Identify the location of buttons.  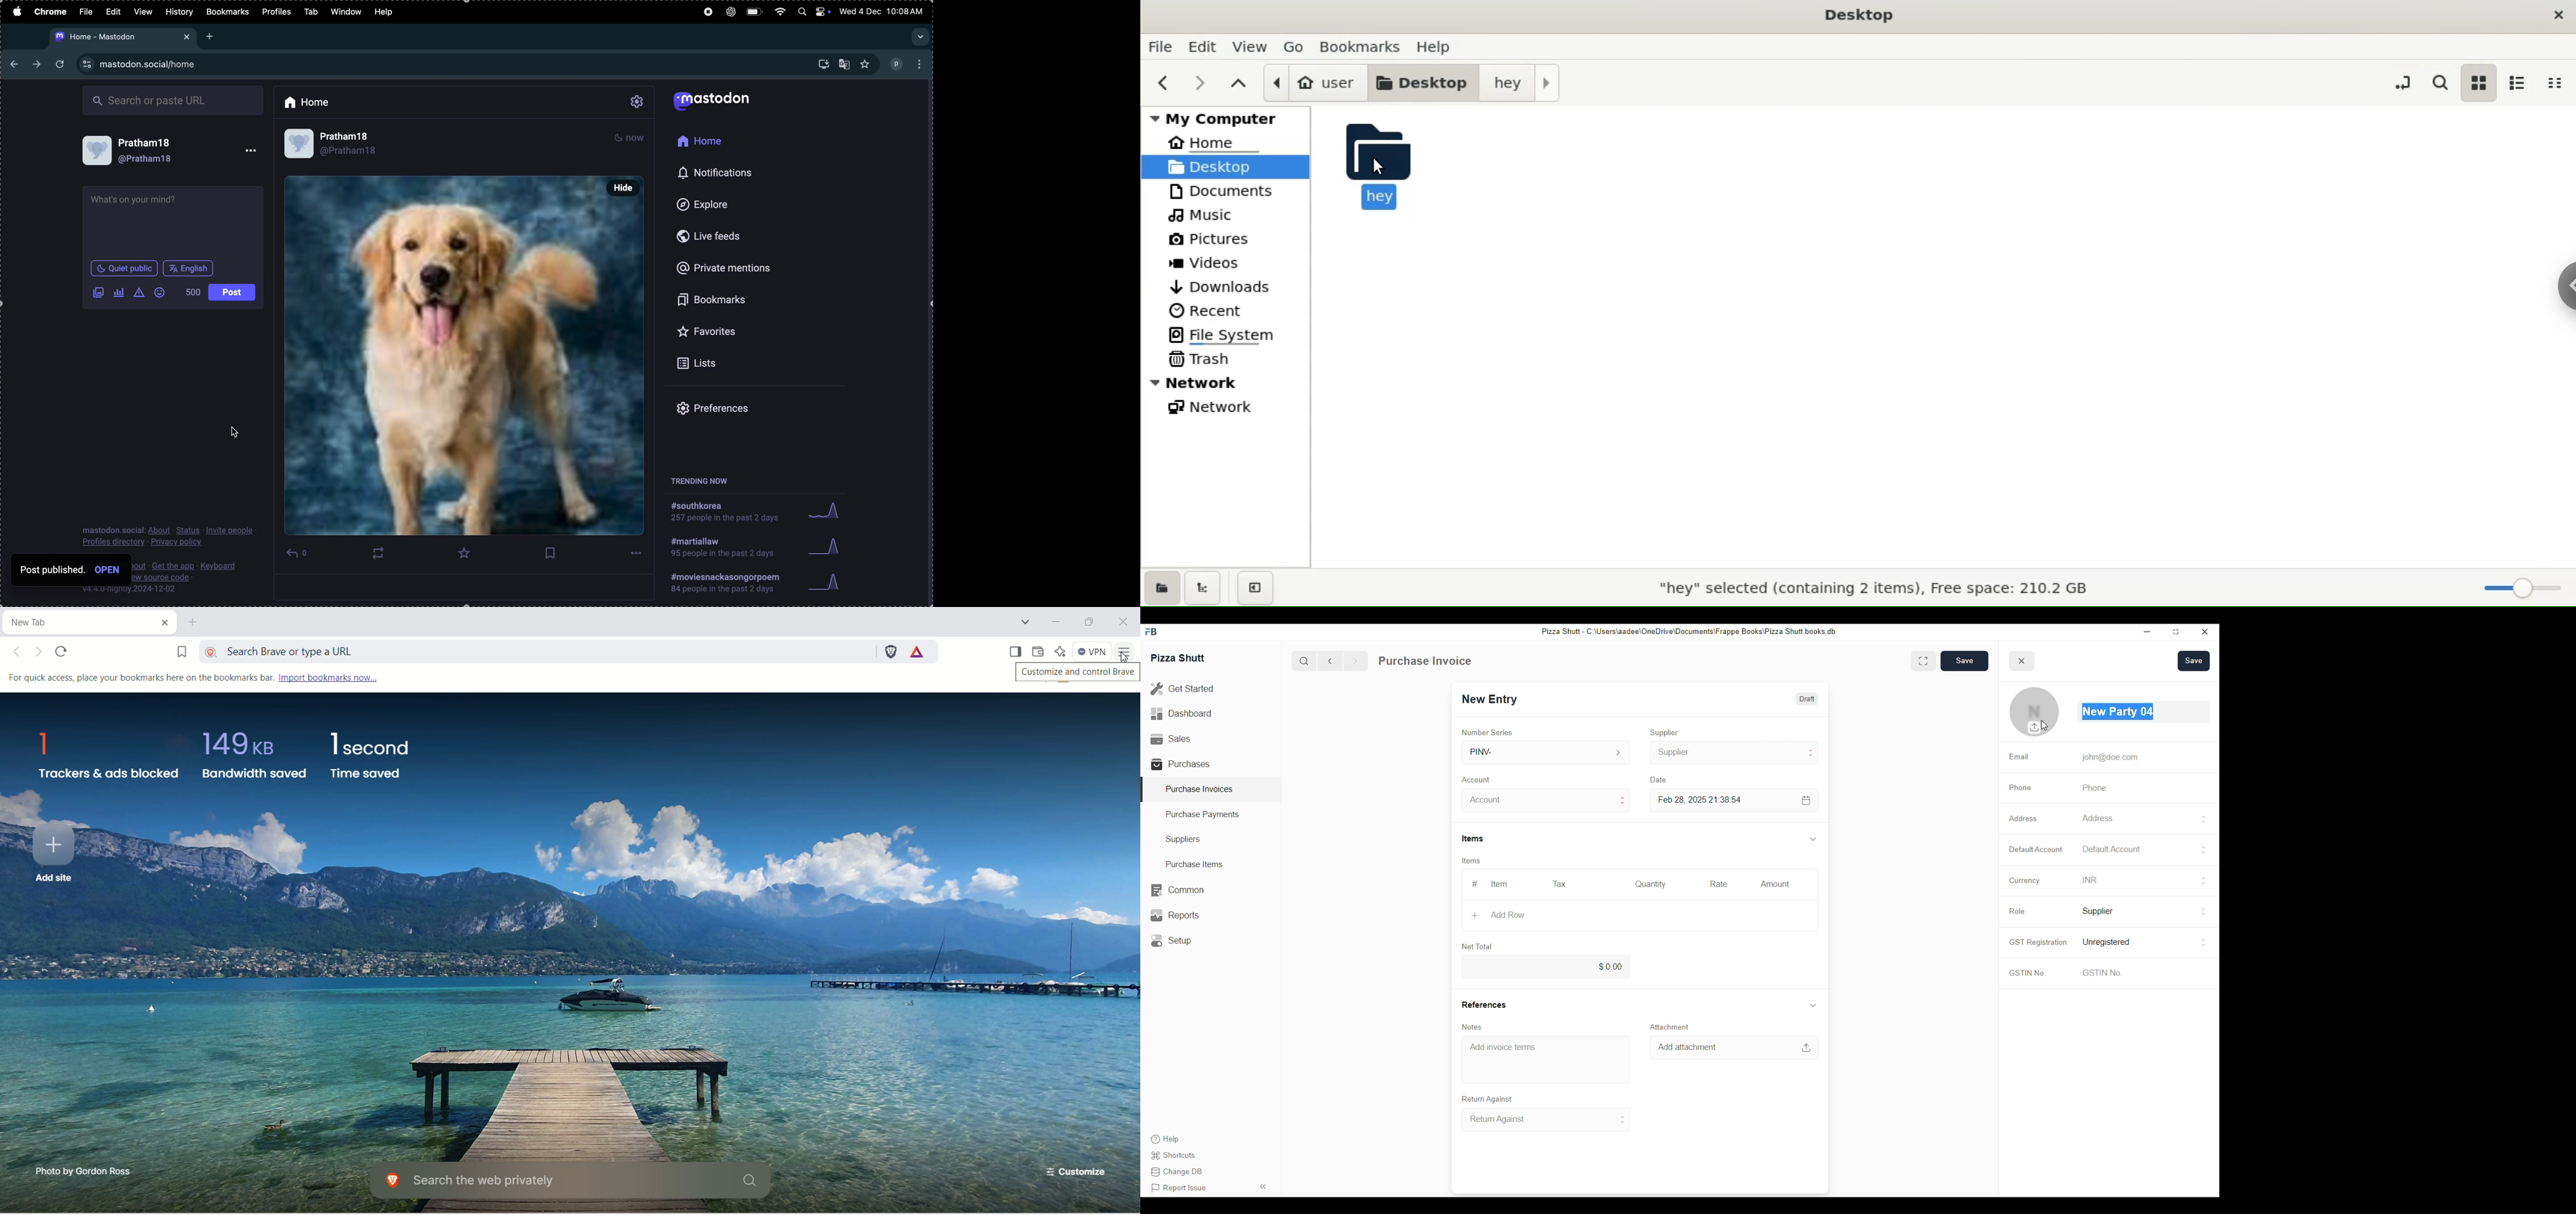
(2206, 881).